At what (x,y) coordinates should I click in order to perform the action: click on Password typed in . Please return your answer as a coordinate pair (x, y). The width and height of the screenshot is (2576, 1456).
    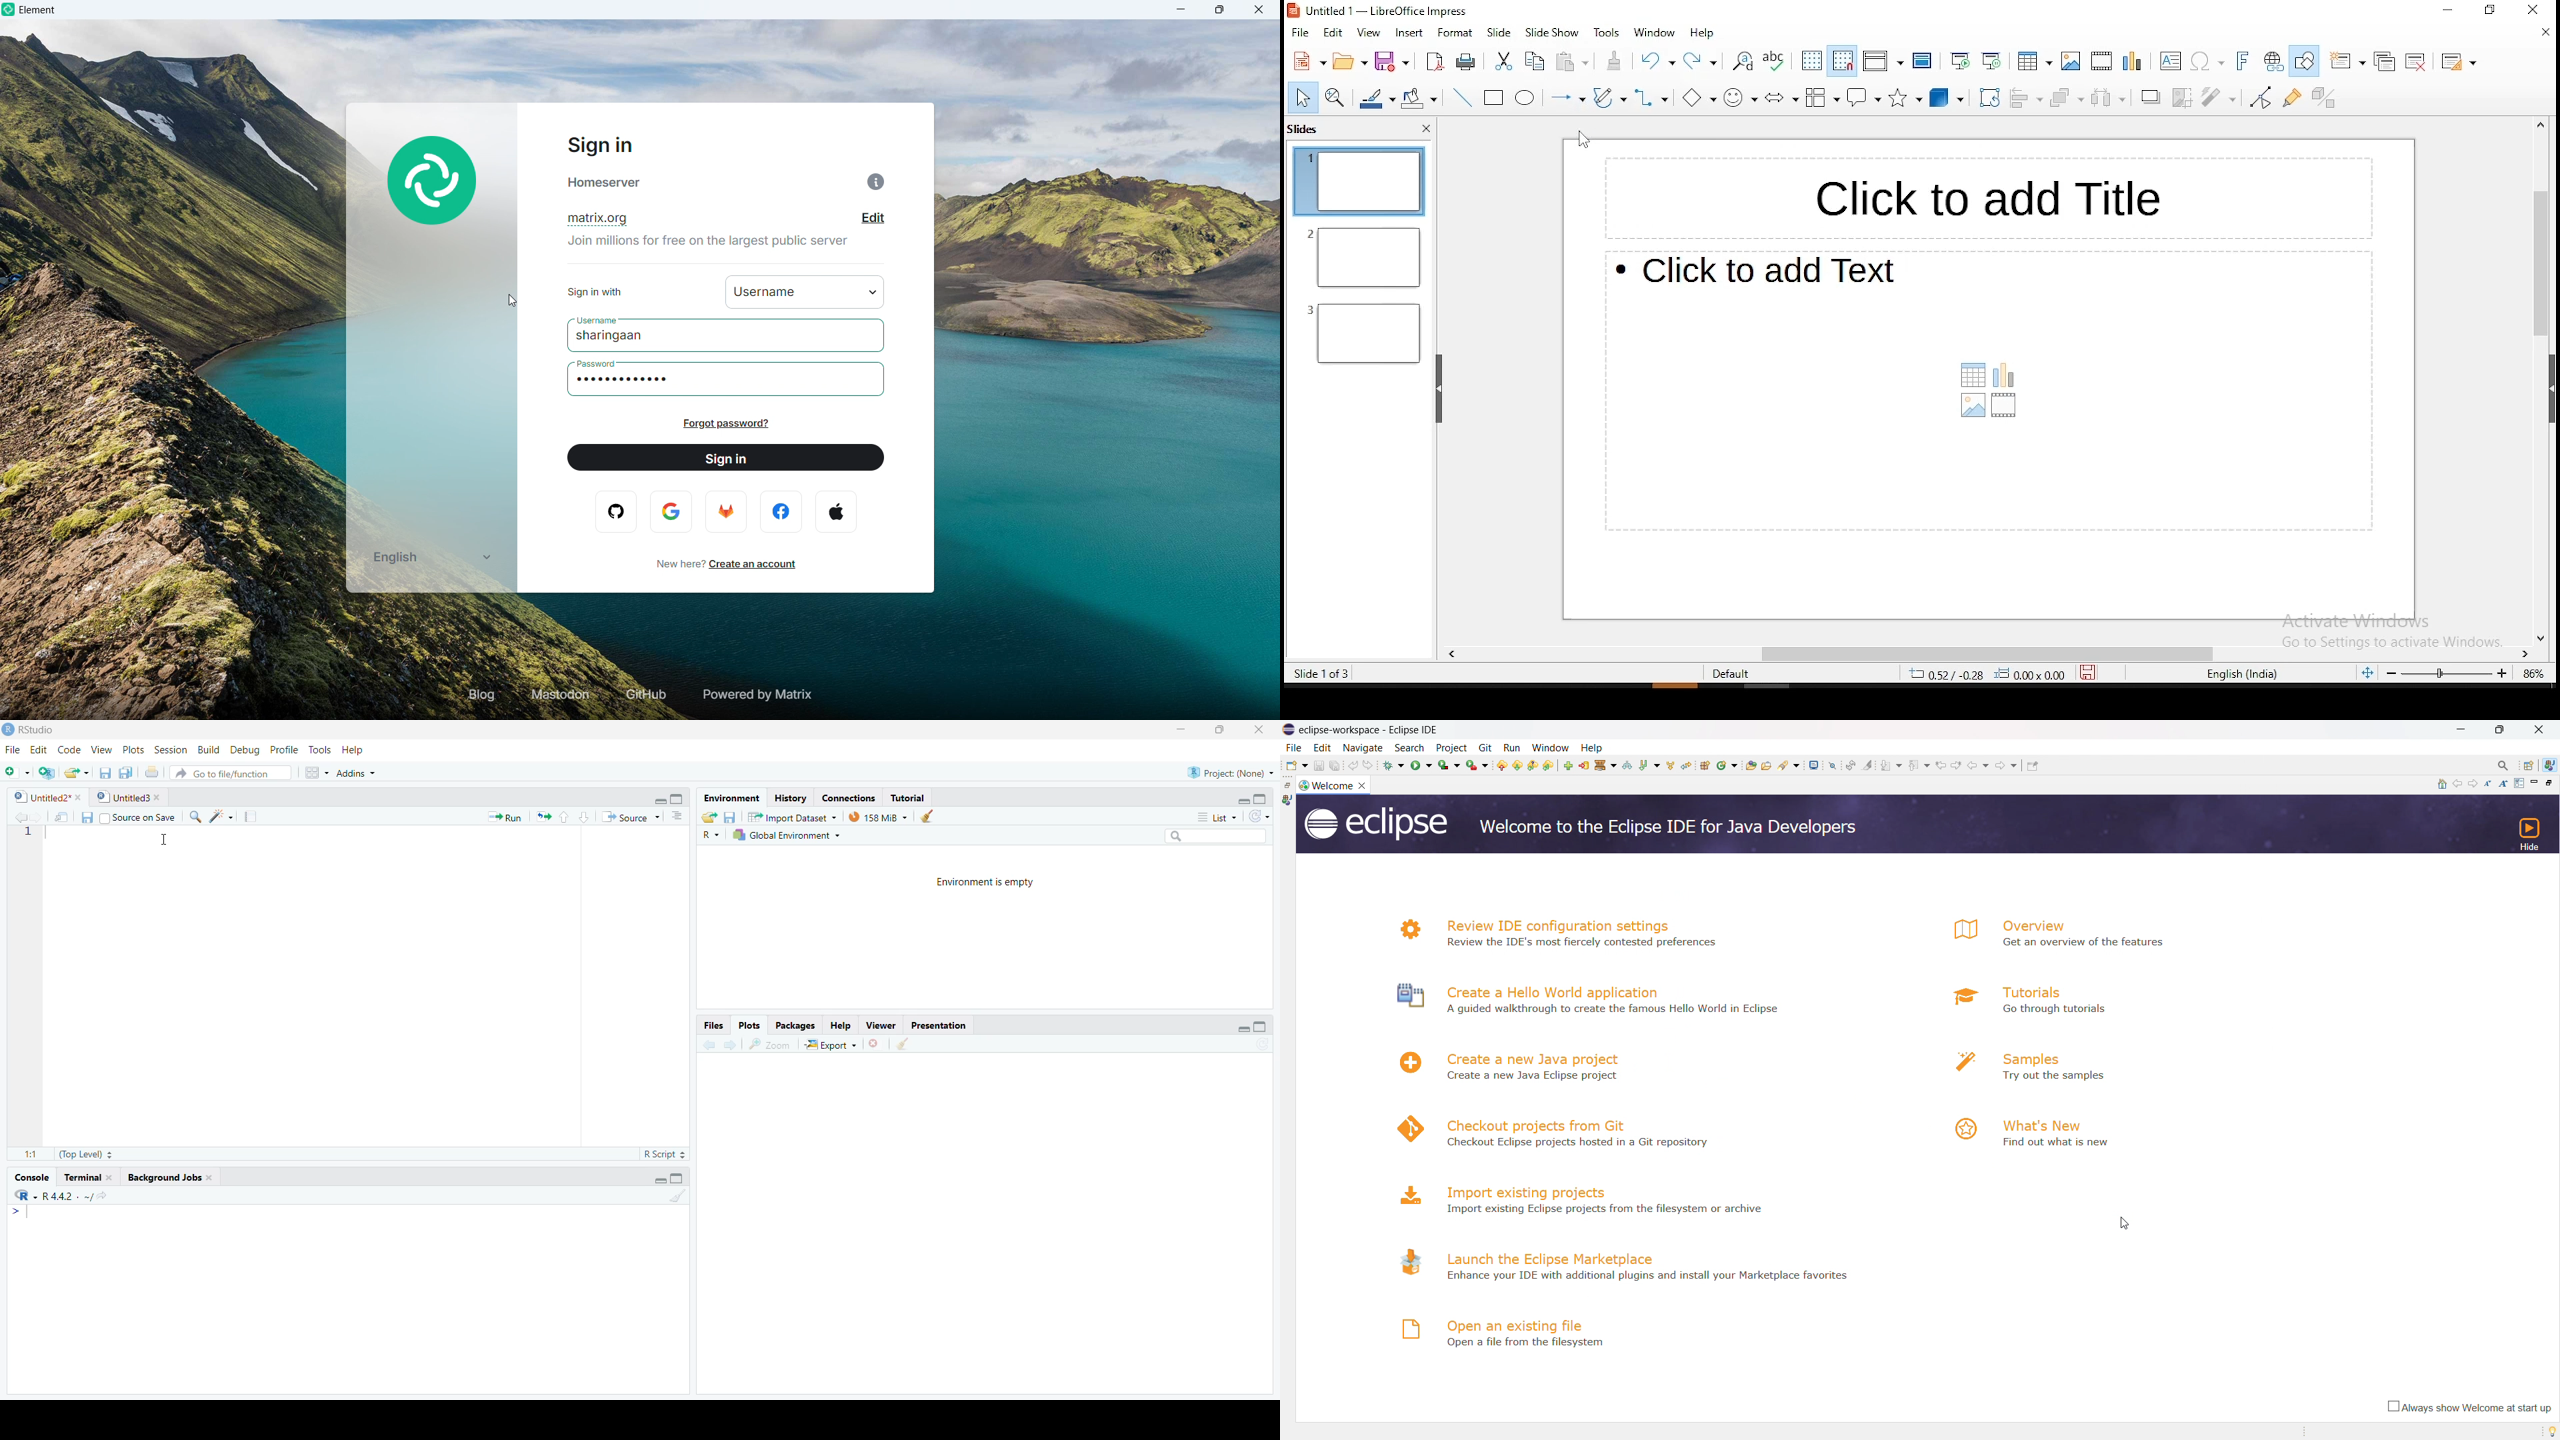
    Looking at the image, I should click on (634, 379).